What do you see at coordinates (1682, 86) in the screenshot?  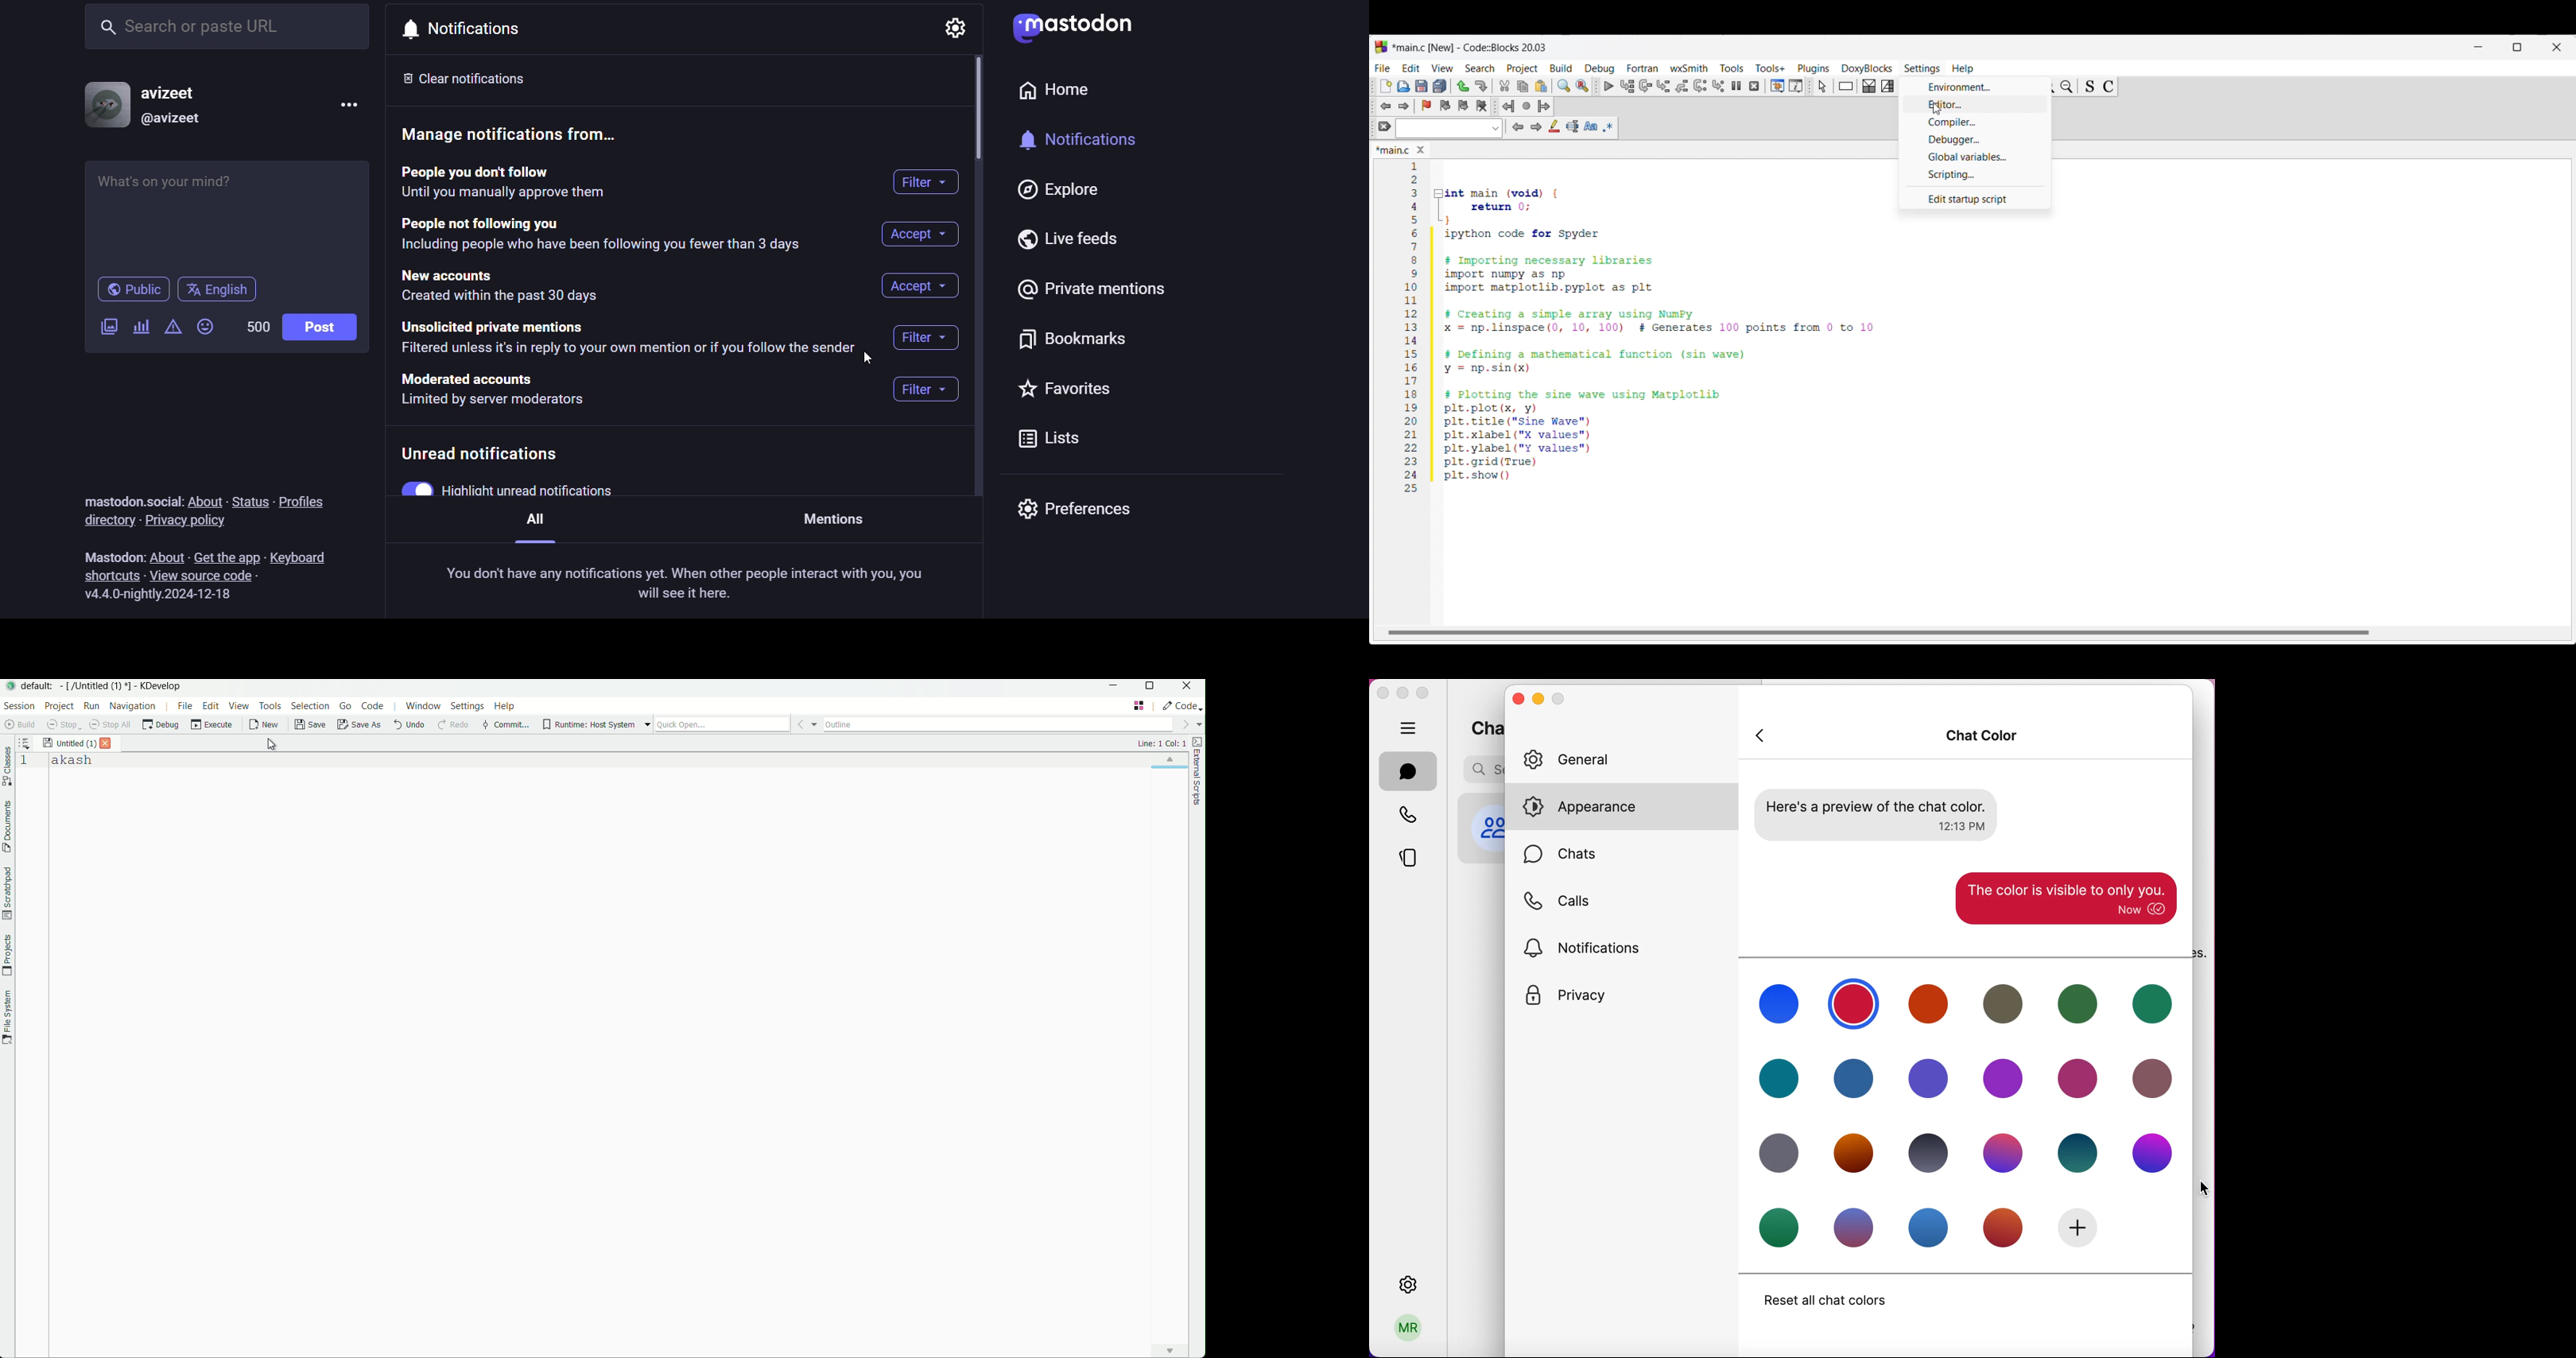 I see `Step out` at bounding box center [1682, 86].